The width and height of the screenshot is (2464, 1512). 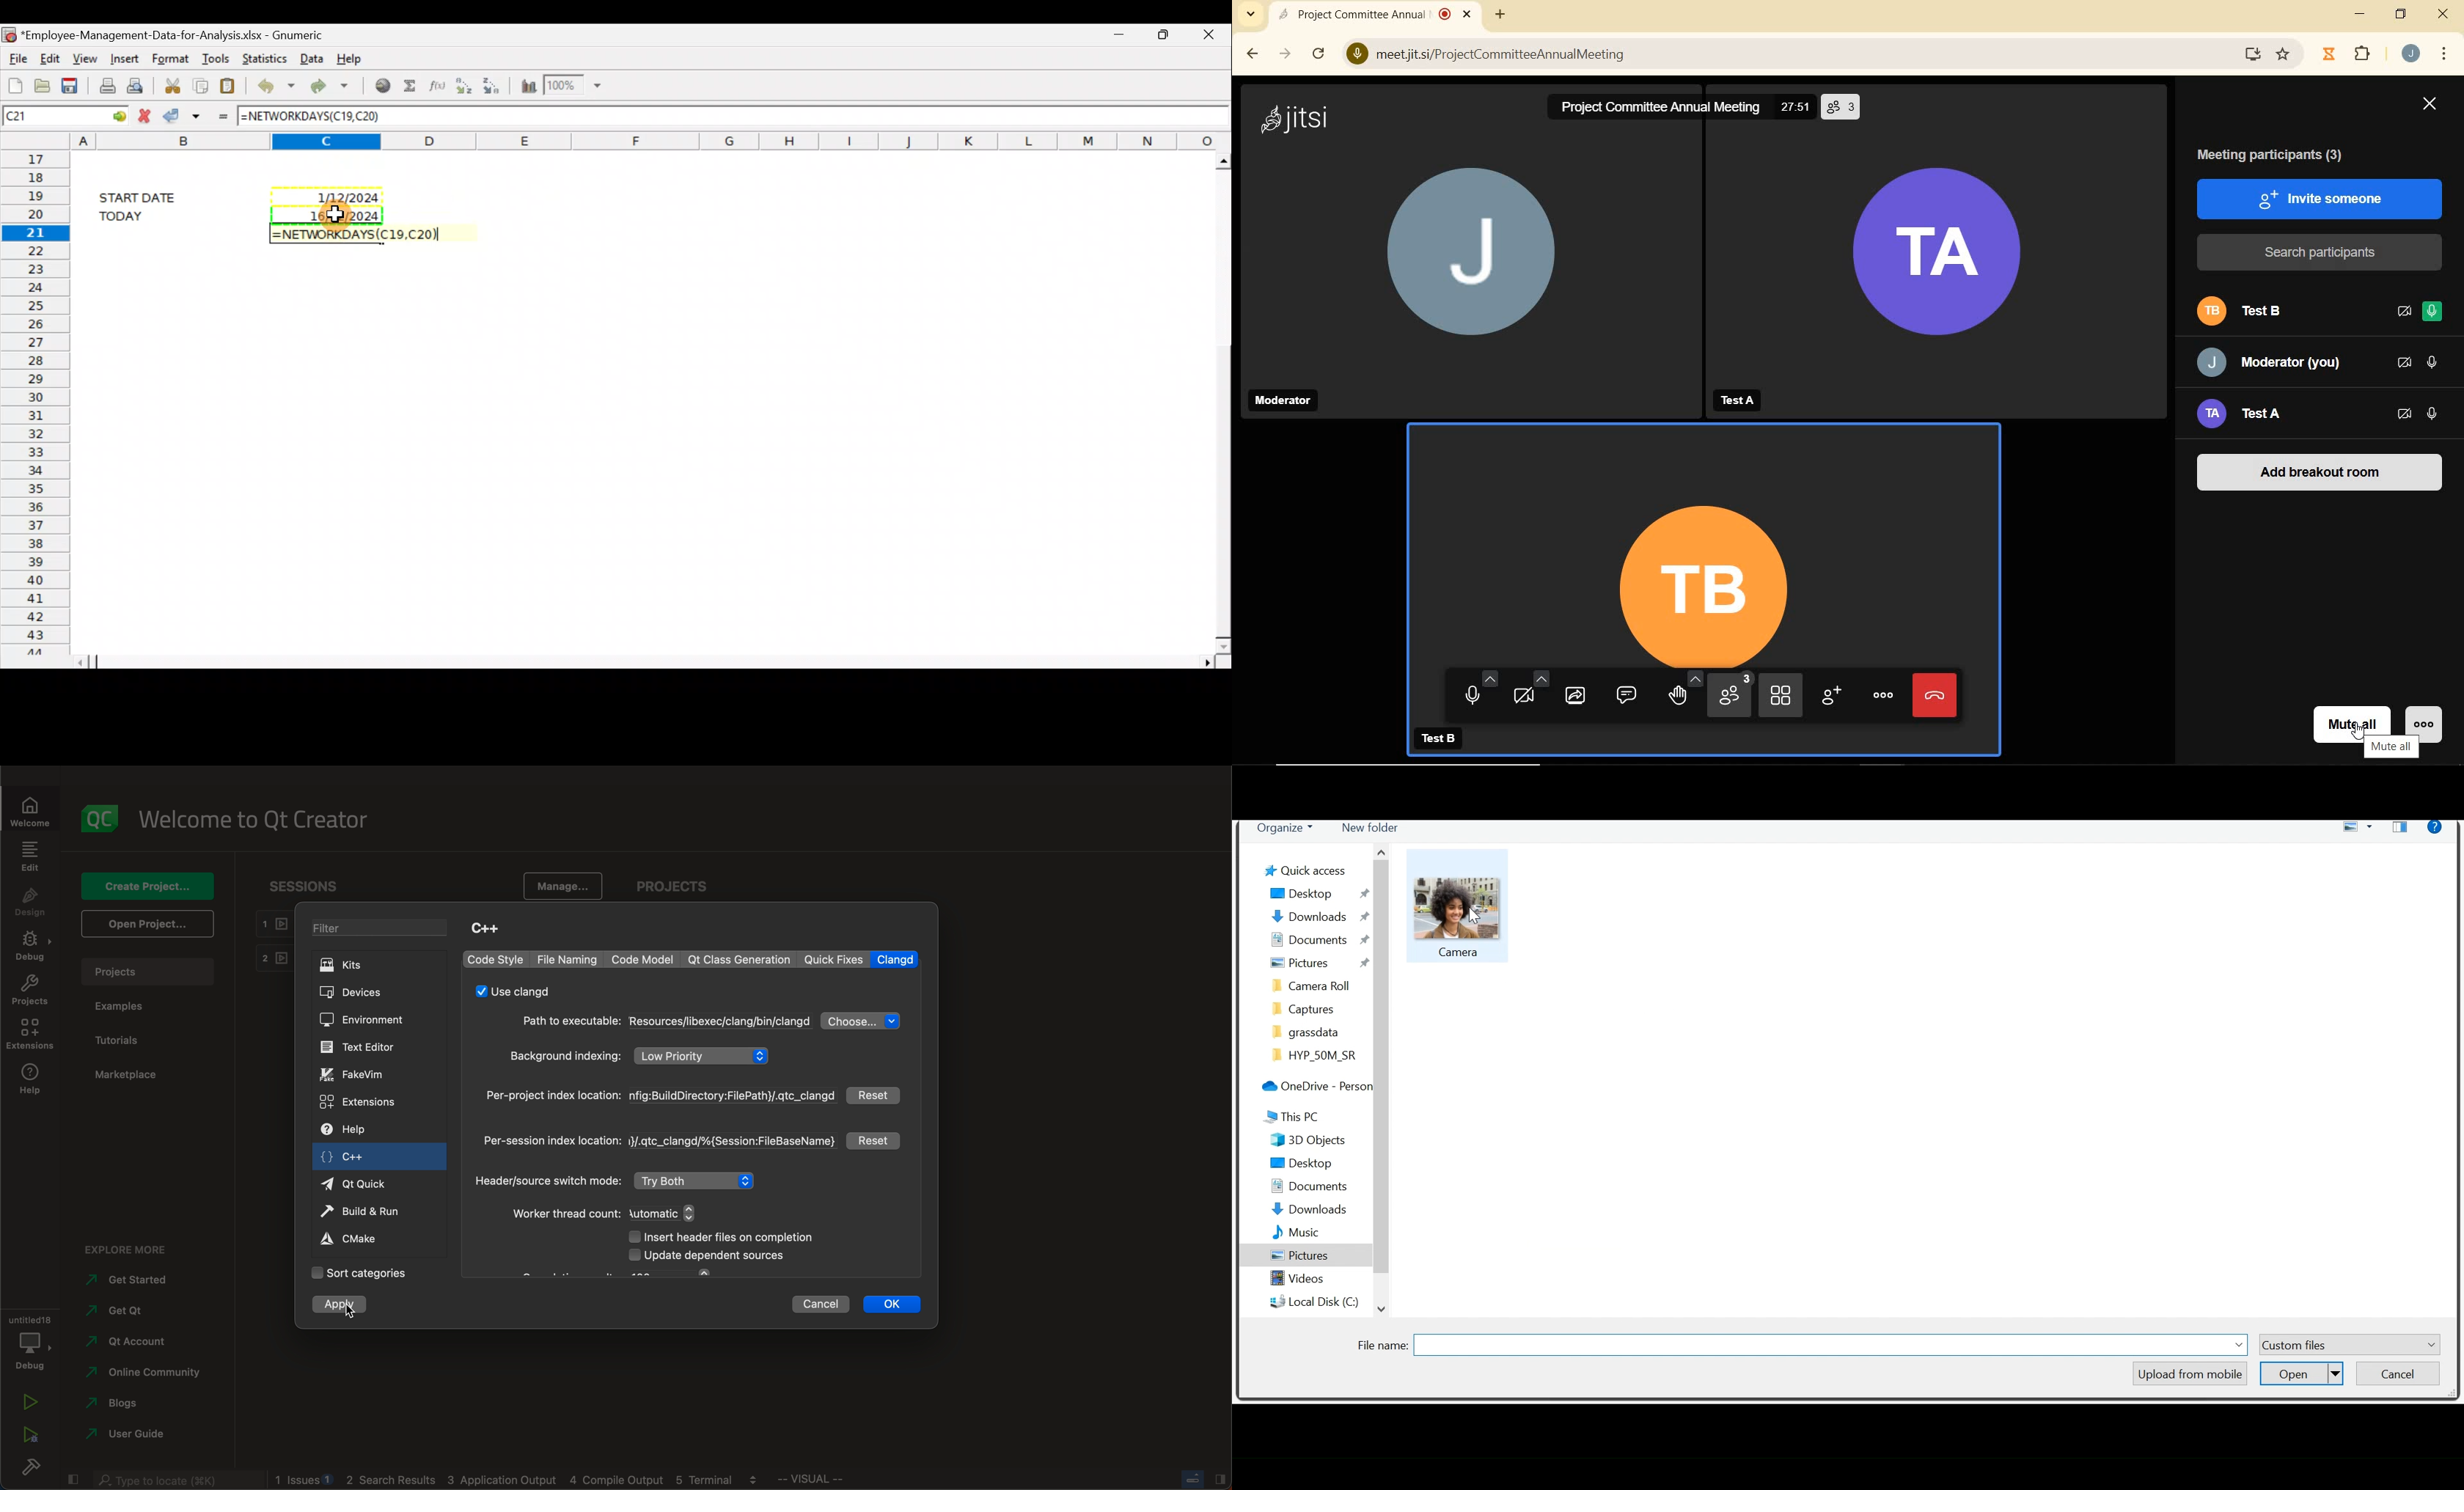 What do you see at coordinates (363, 235) in the screenshot?
I see `=NETWORKDAYS(C19,20)` at bounding box center [363, 235].